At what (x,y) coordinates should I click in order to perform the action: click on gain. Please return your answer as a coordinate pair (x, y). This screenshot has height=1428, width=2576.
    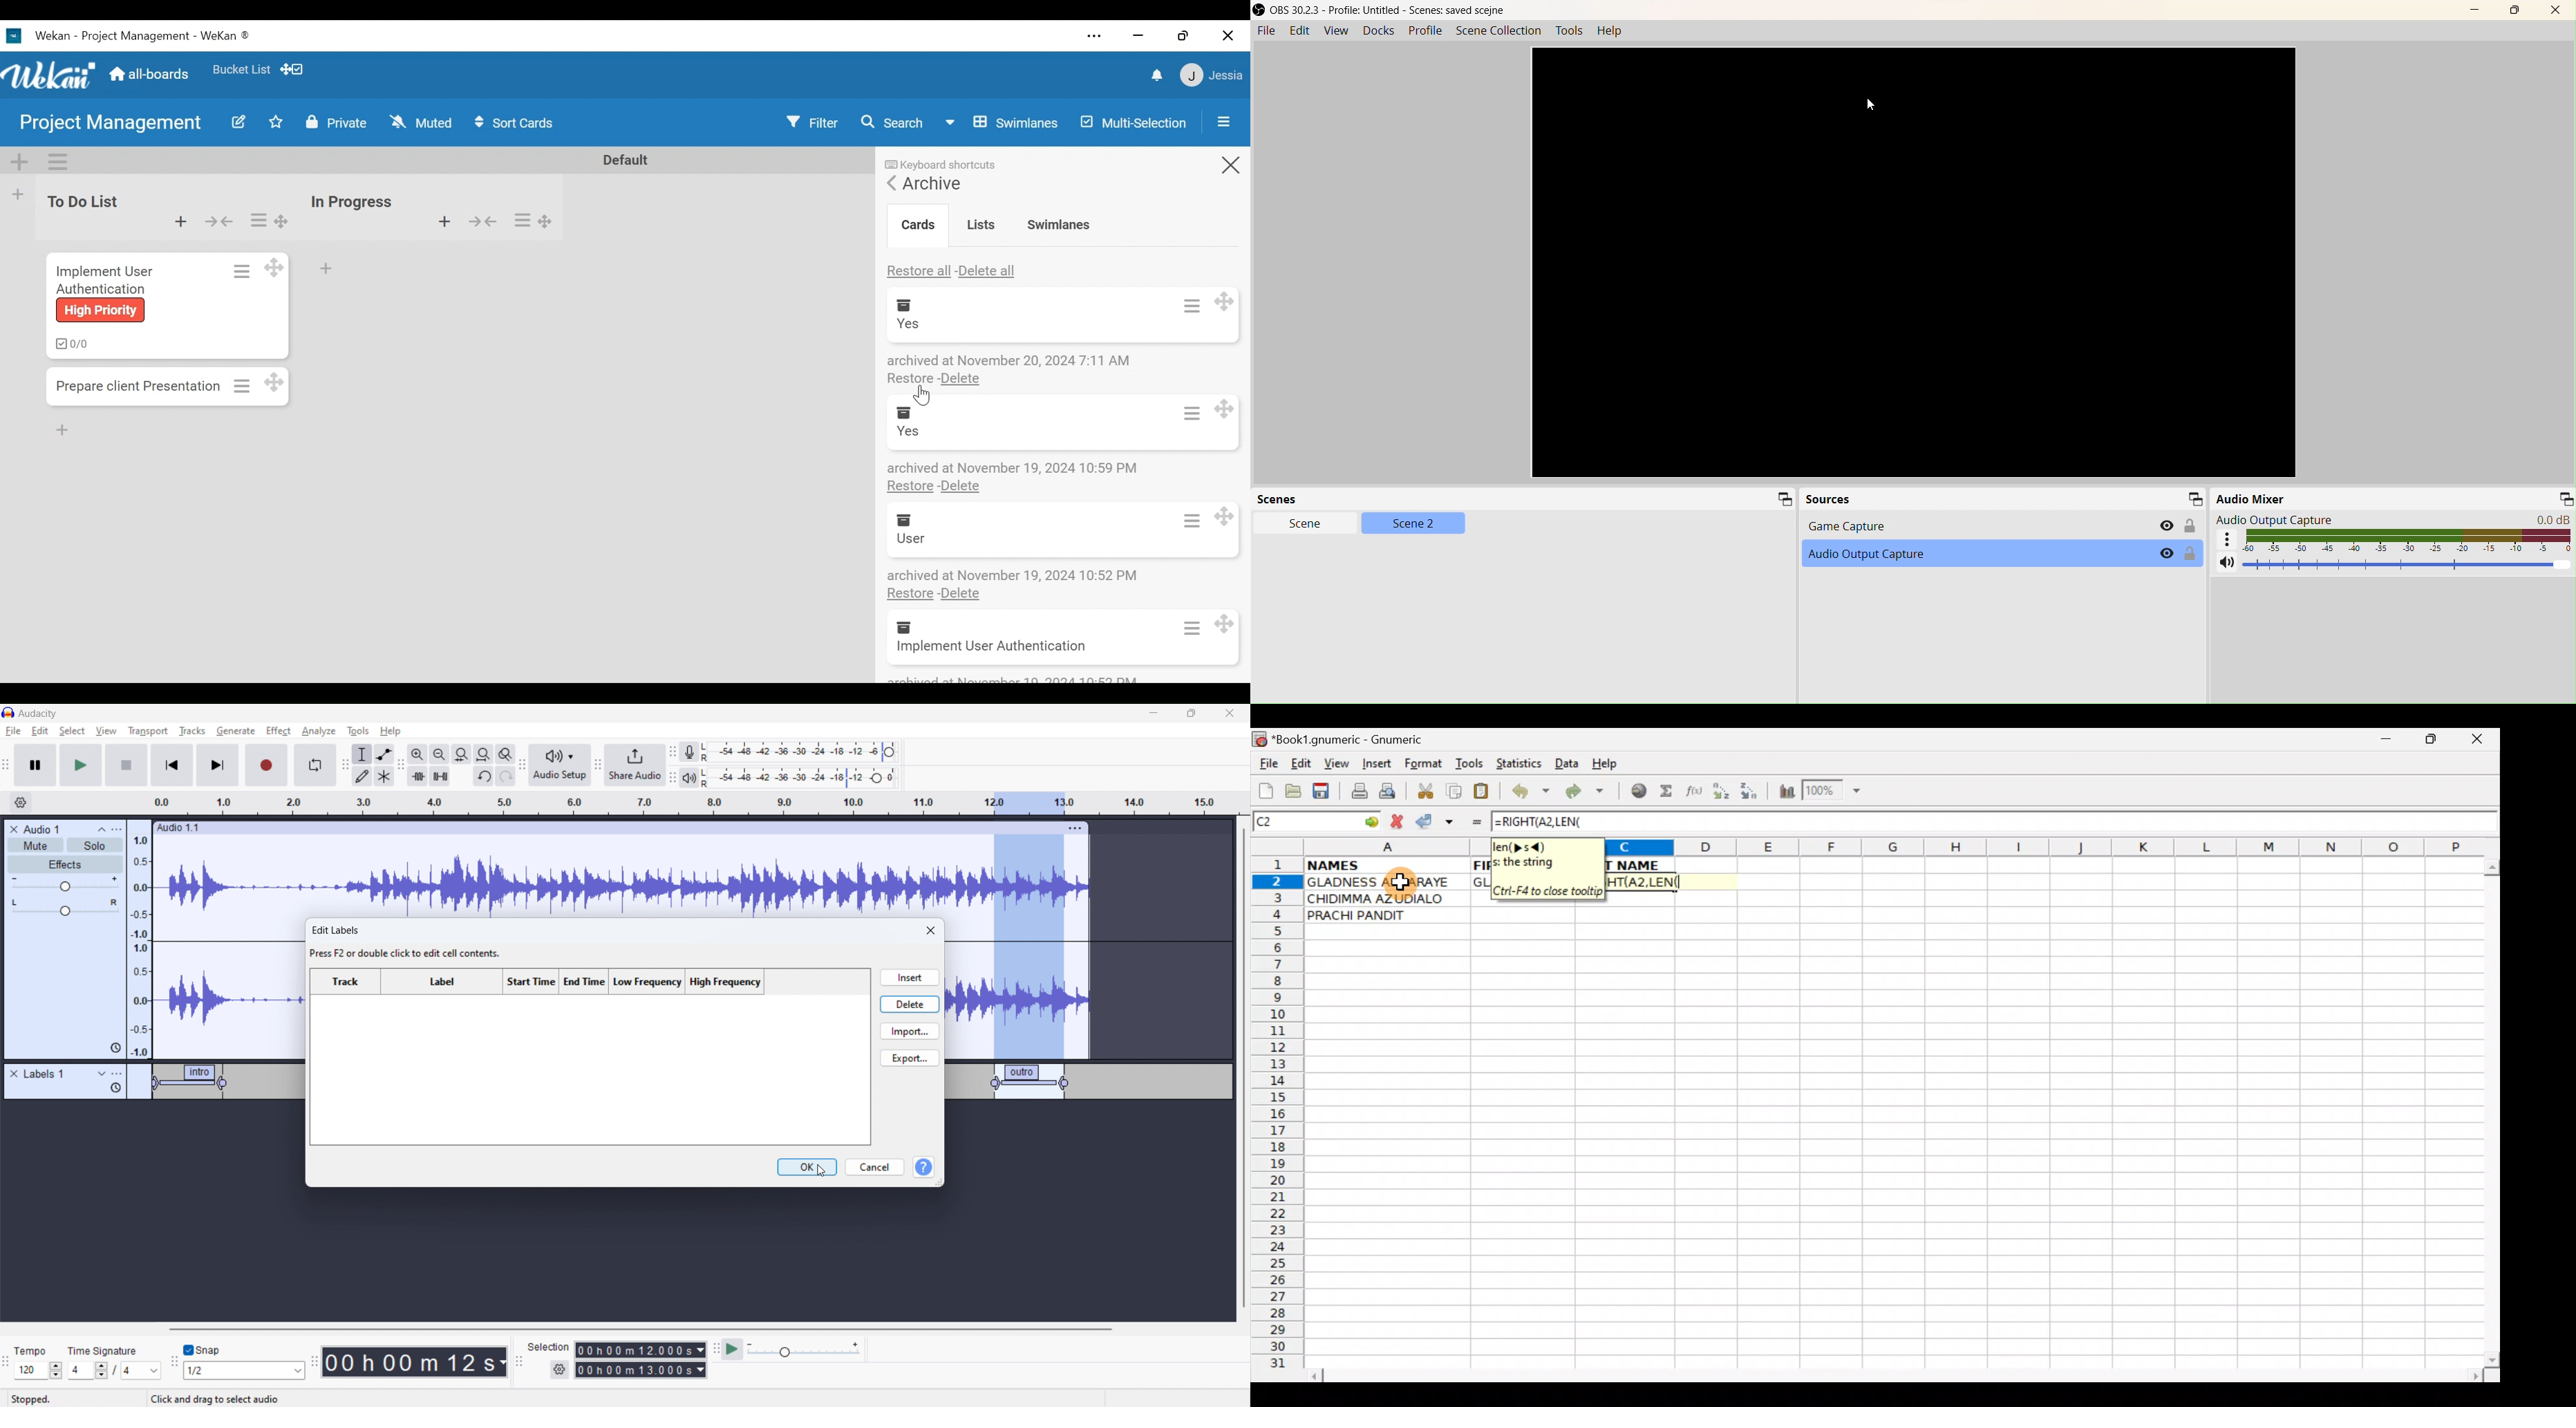
    Looking at the image, I should click on (65, 884).